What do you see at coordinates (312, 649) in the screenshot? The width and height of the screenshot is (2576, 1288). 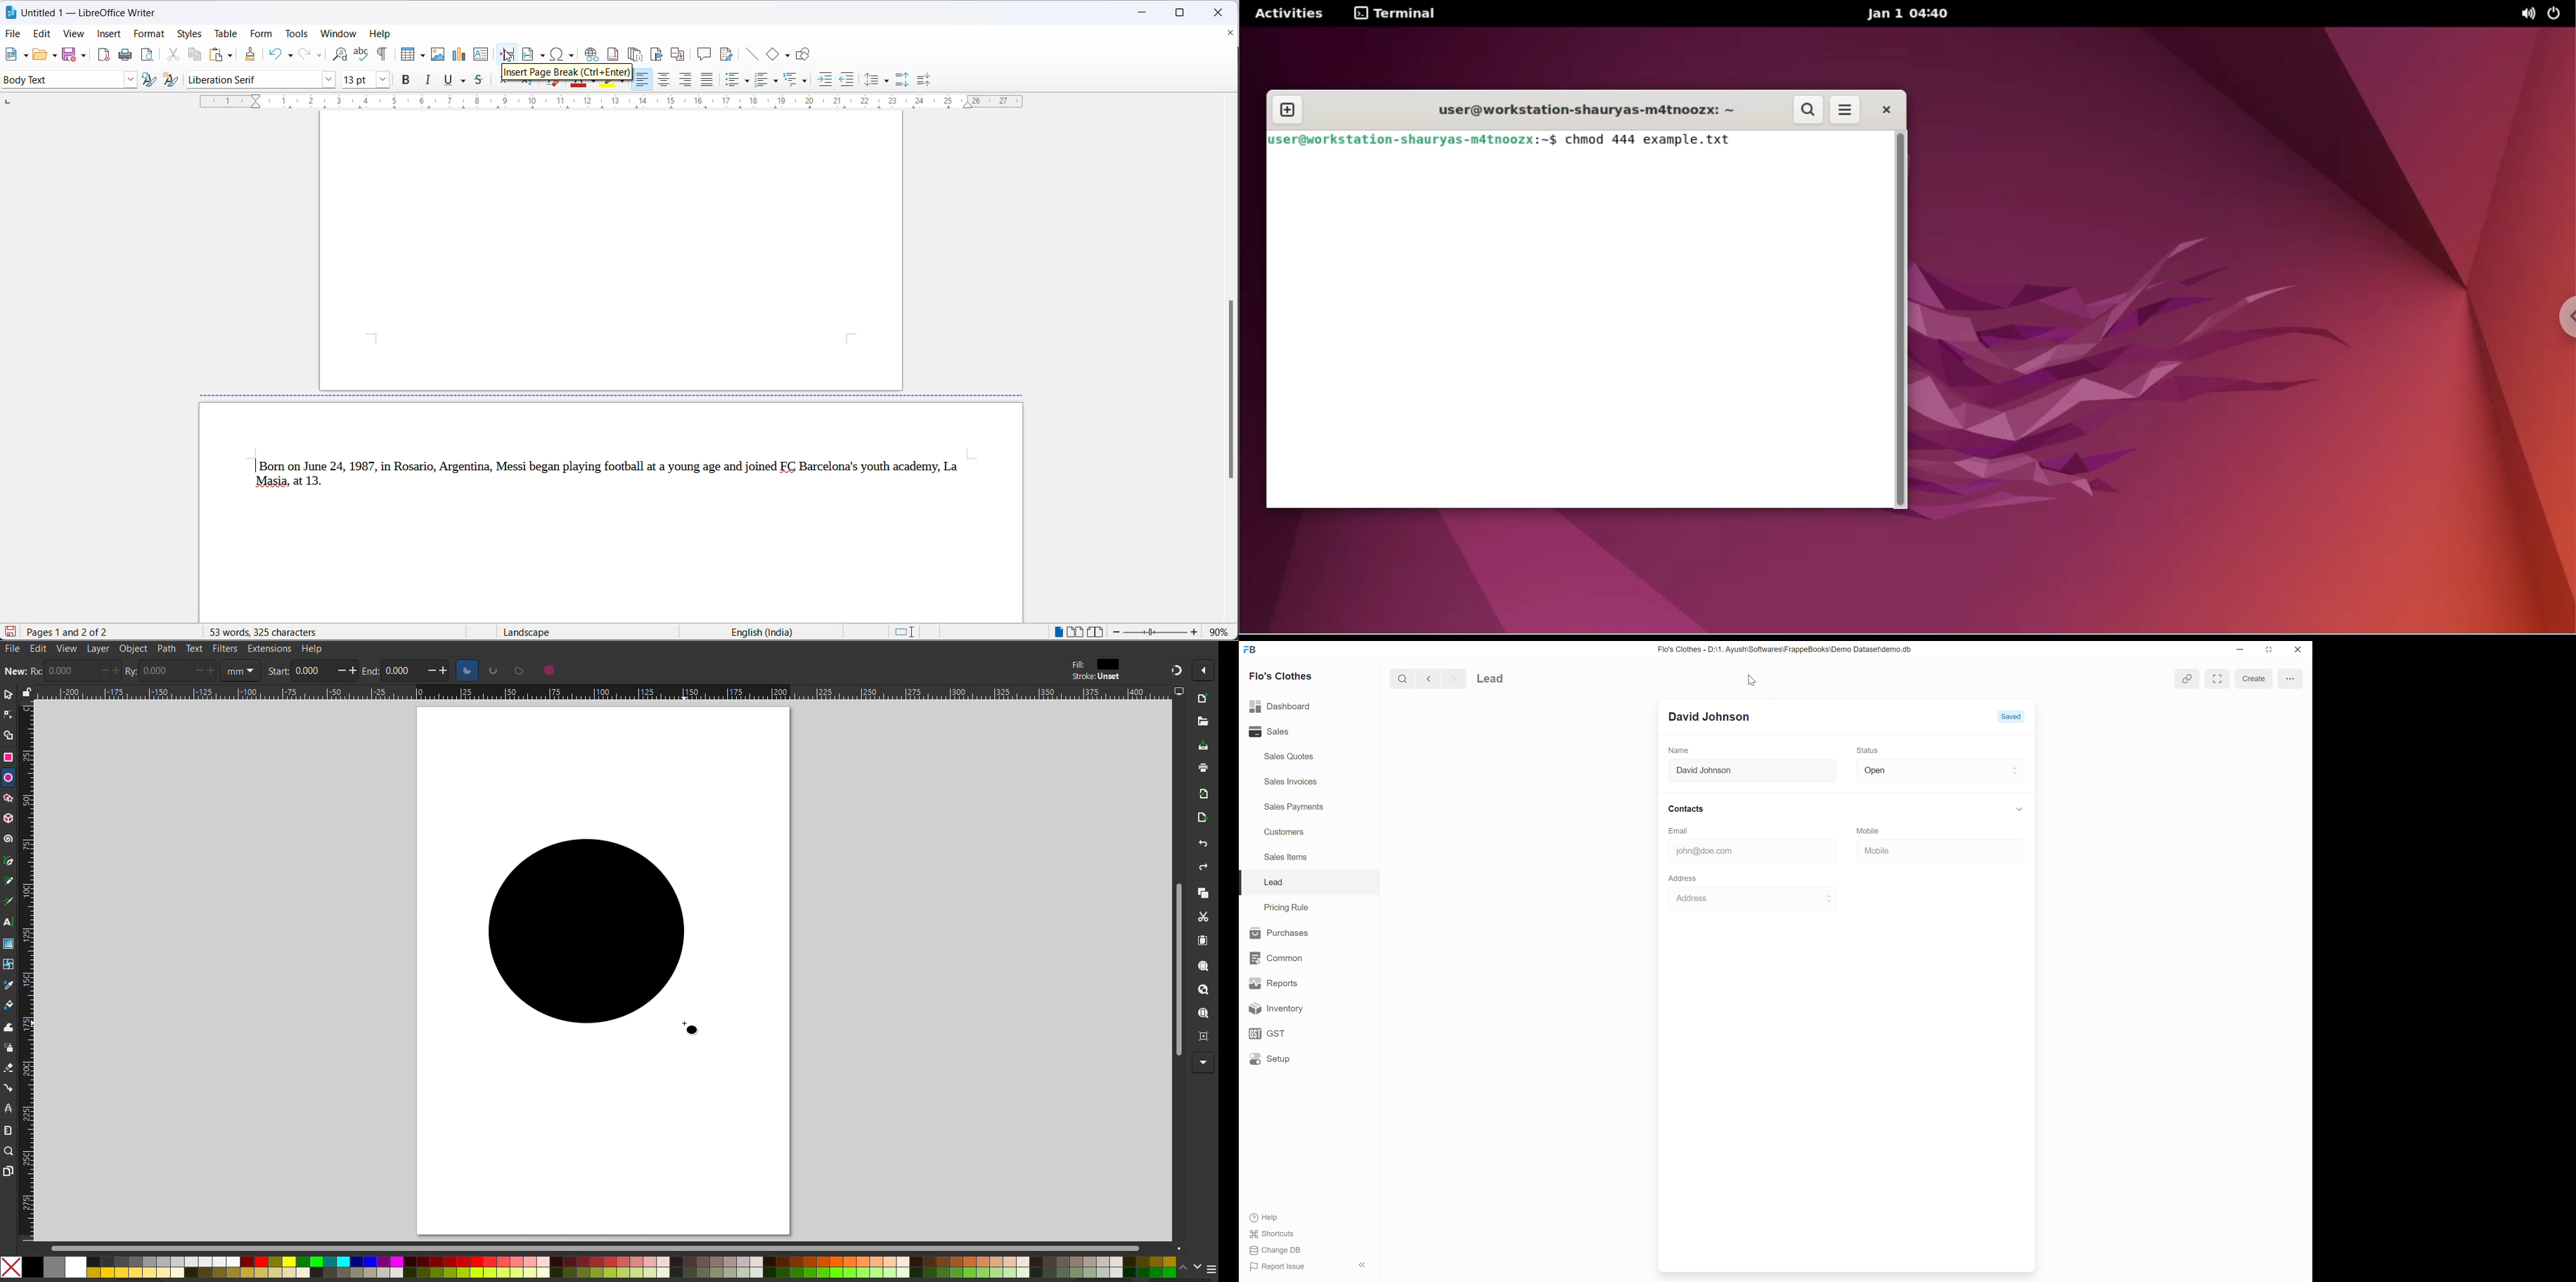 I see `Help` at bounding box center [312, 649].